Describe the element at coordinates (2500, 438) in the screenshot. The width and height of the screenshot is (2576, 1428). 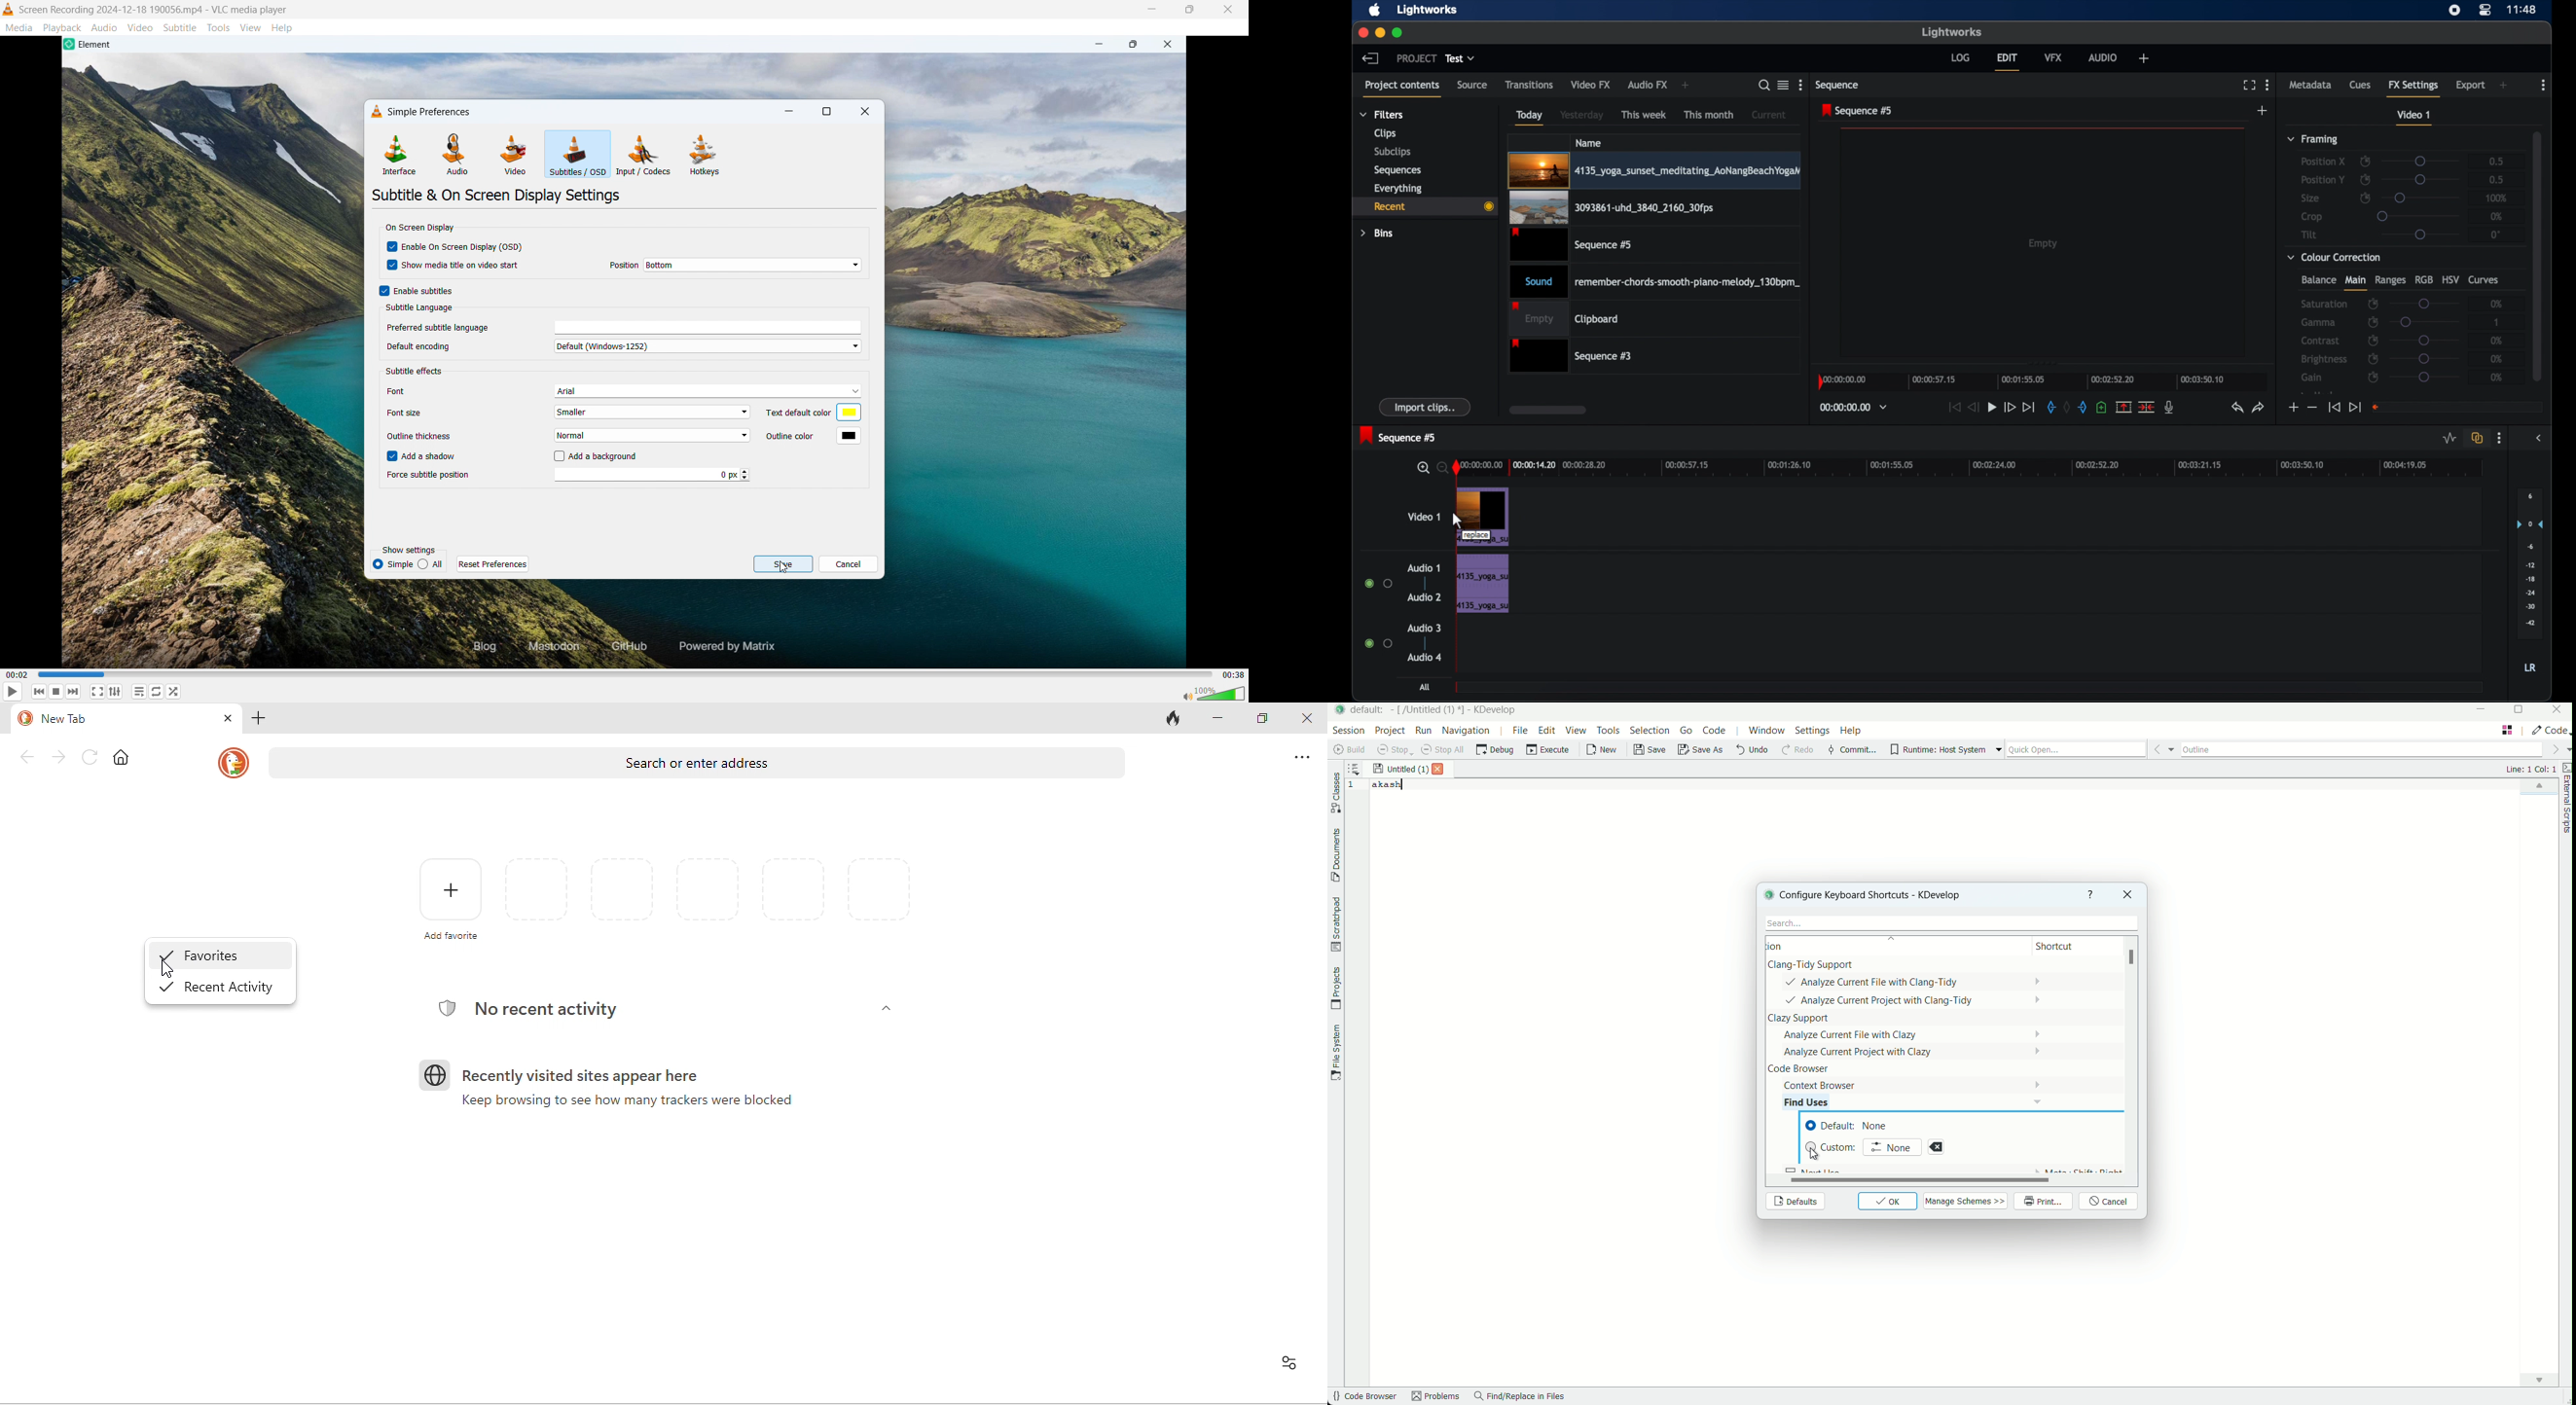
I see `more options` at that location.